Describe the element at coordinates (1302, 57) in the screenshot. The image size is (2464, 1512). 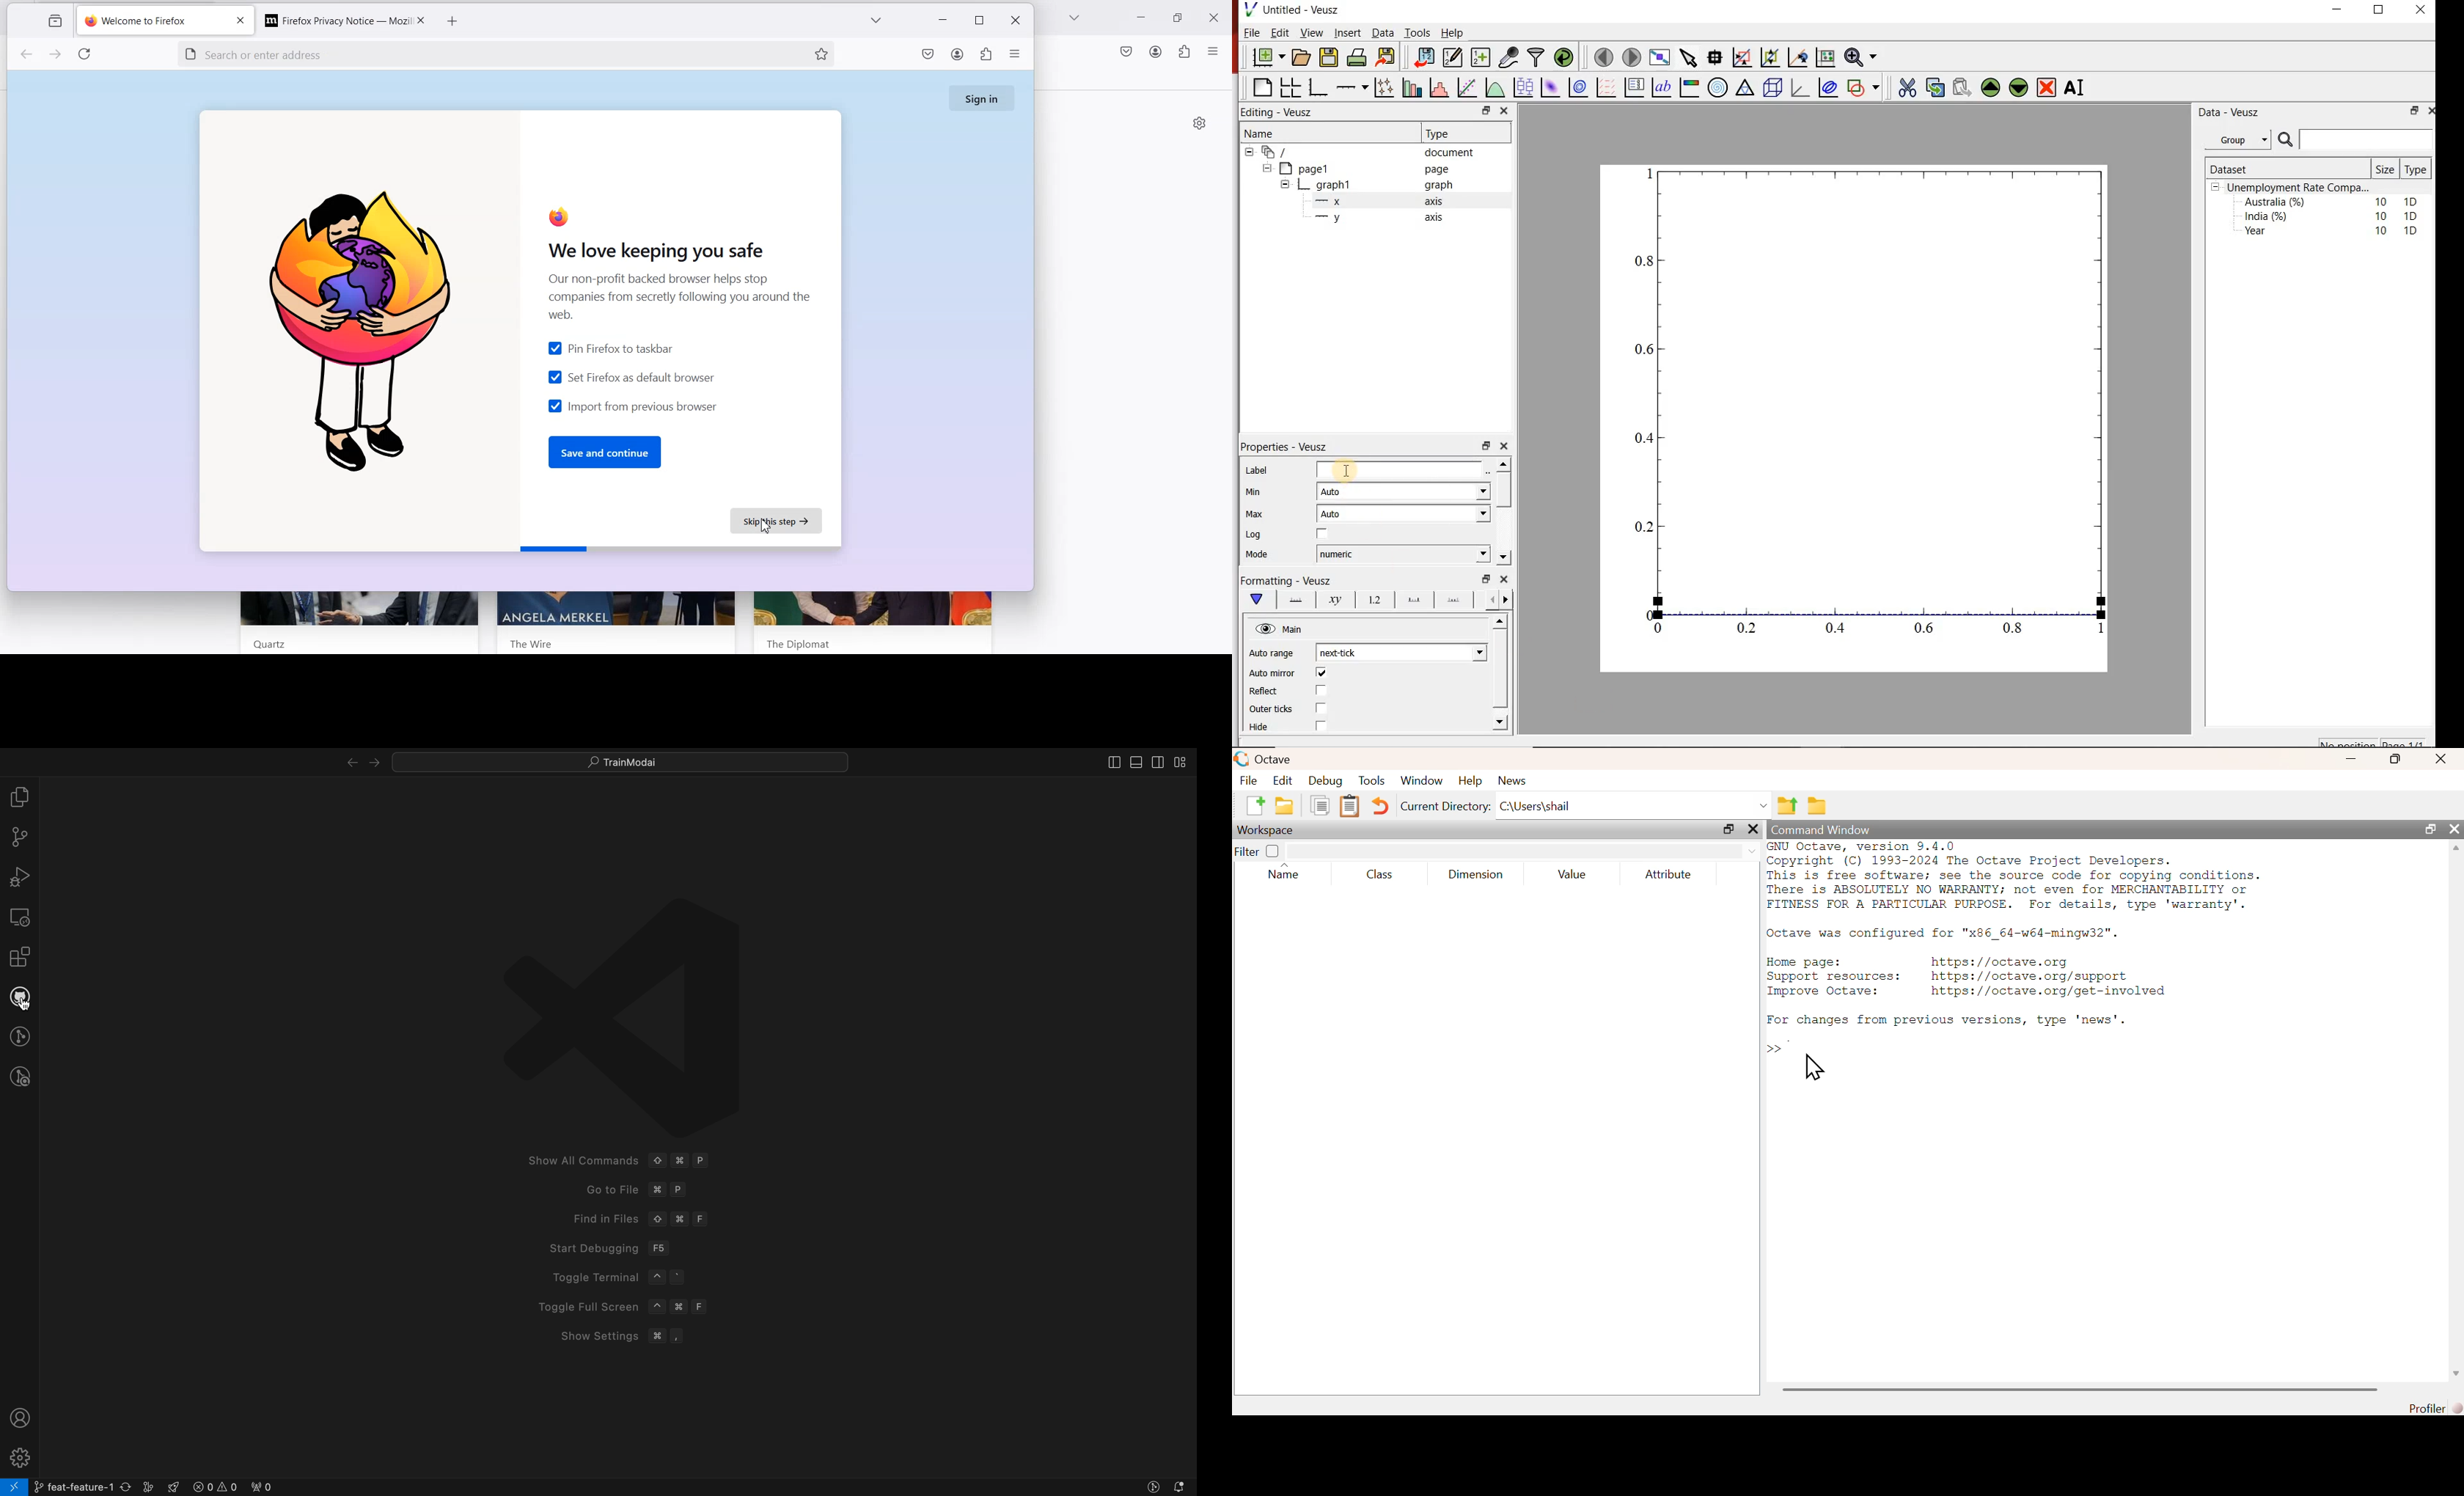
I see `open document` at that location.